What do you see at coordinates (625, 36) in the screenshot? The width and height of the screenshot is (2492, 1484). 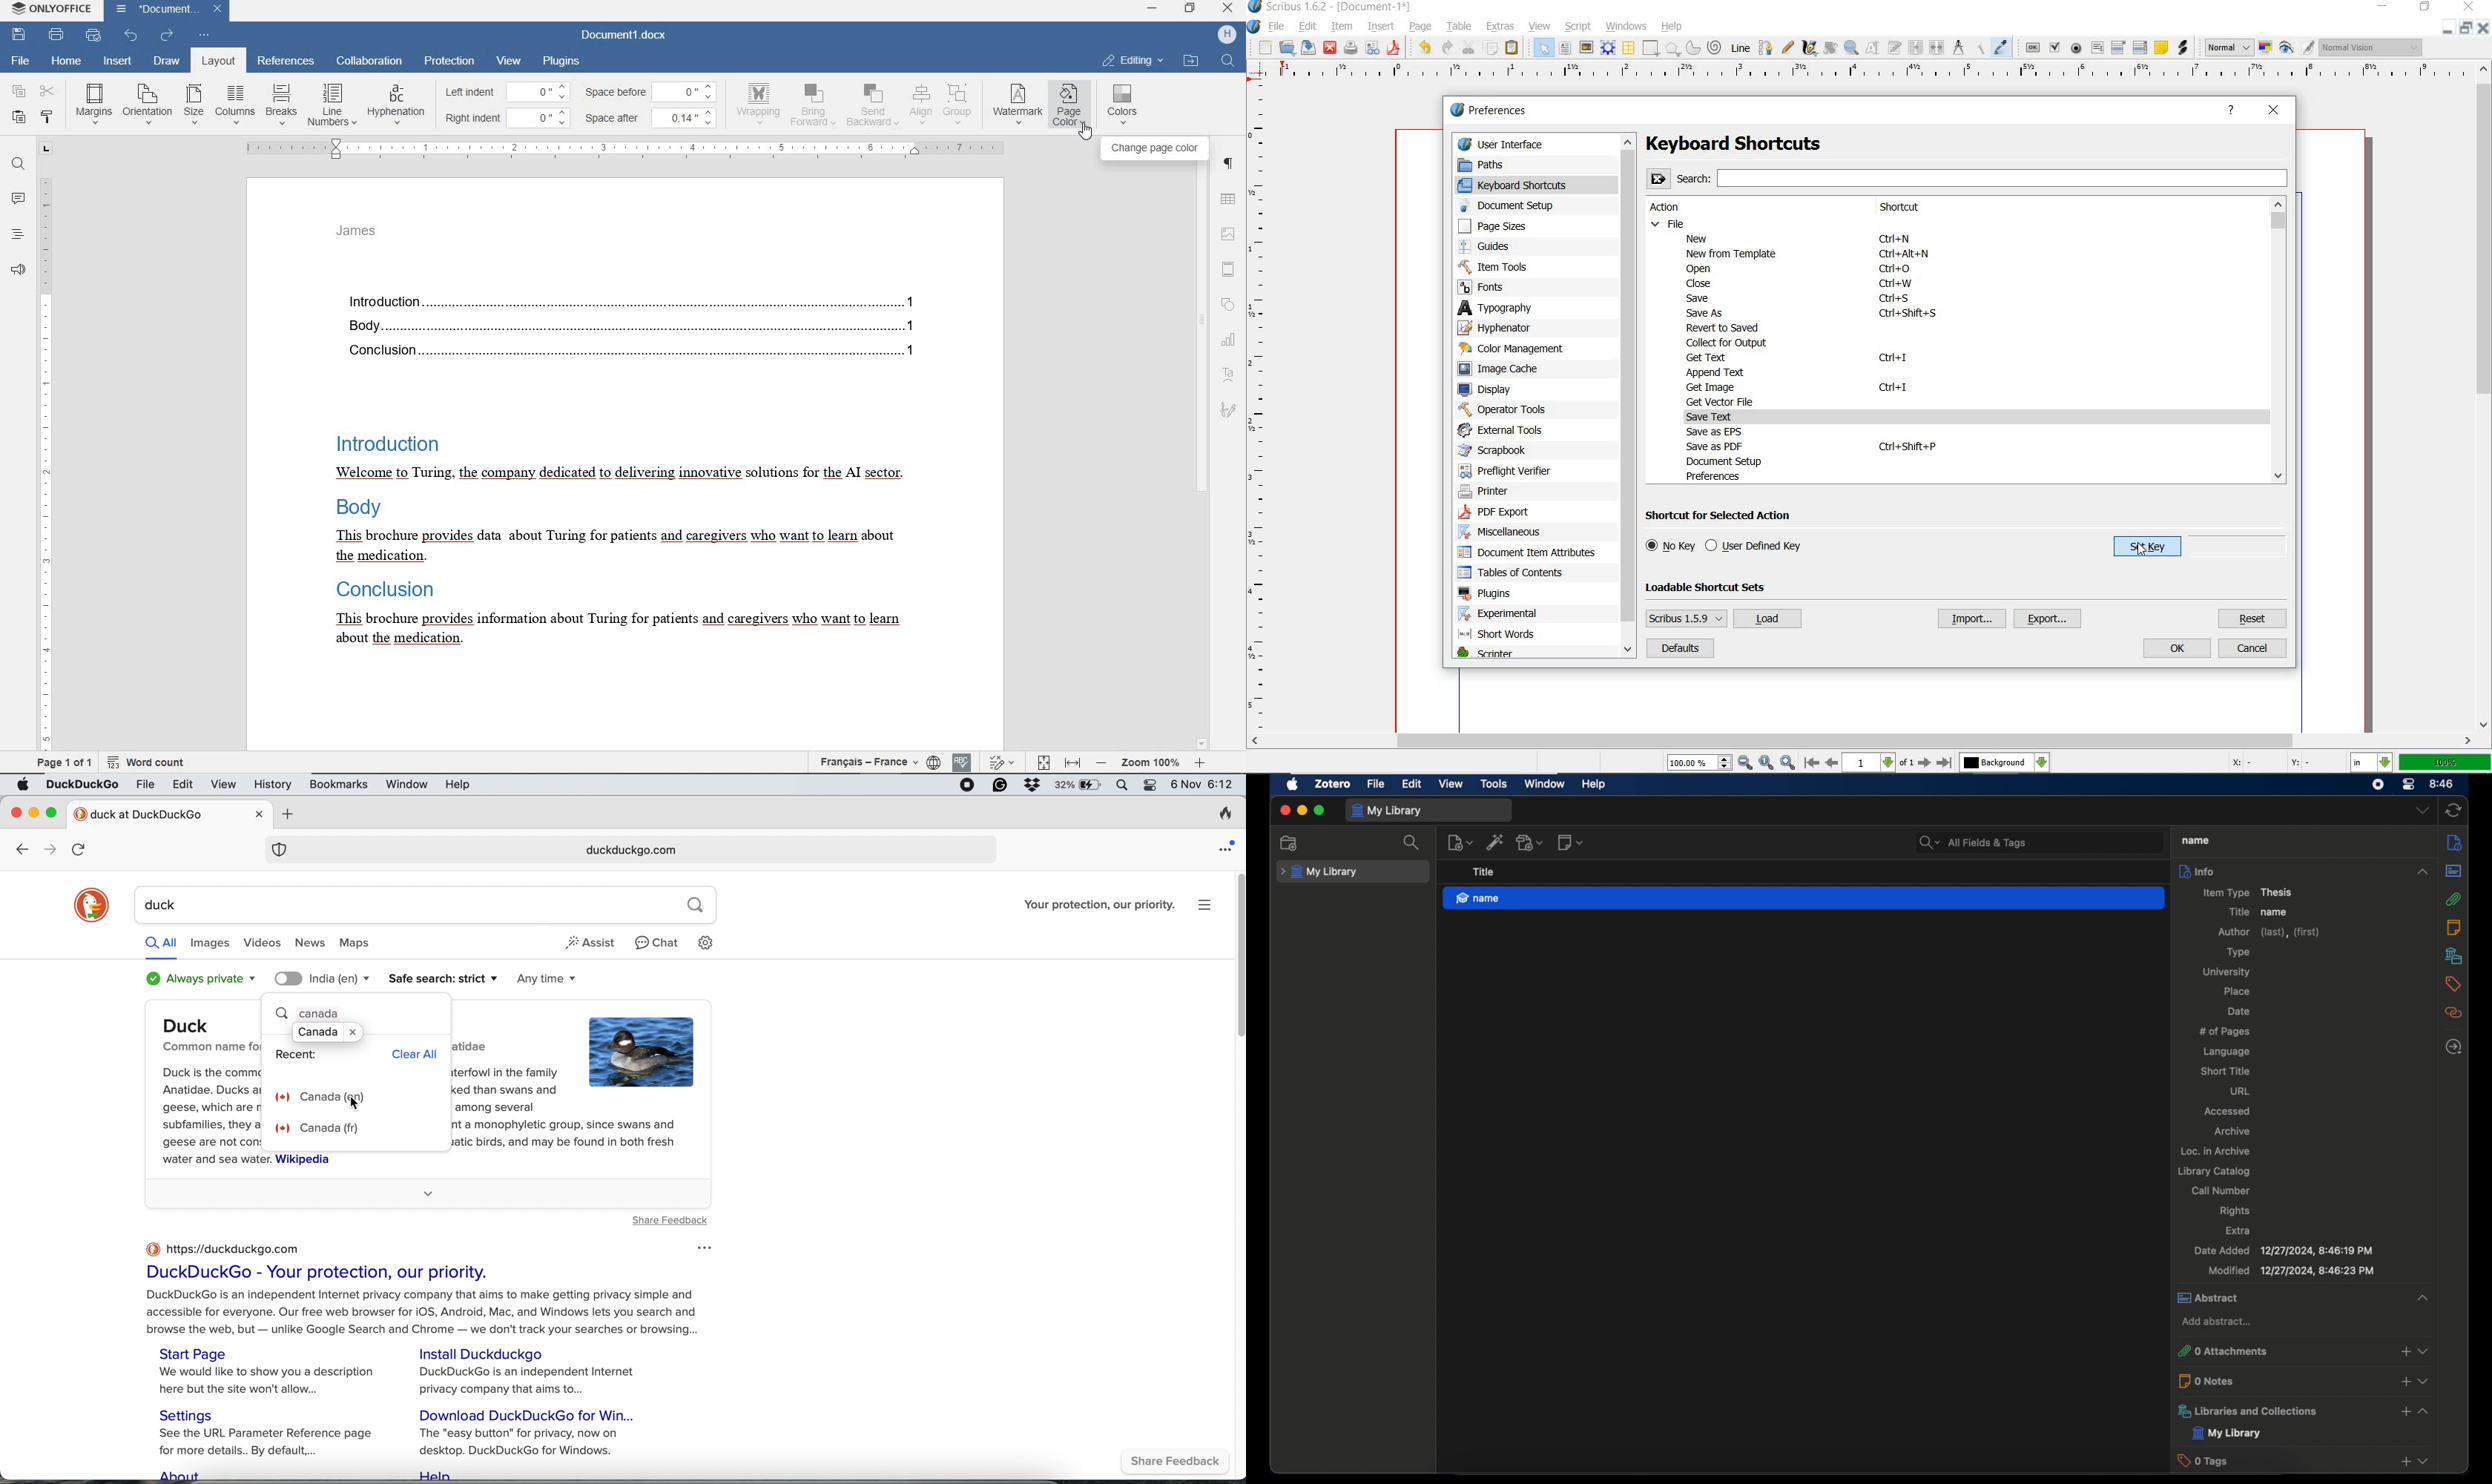 I see `document name` at bounding box center [625, 36].